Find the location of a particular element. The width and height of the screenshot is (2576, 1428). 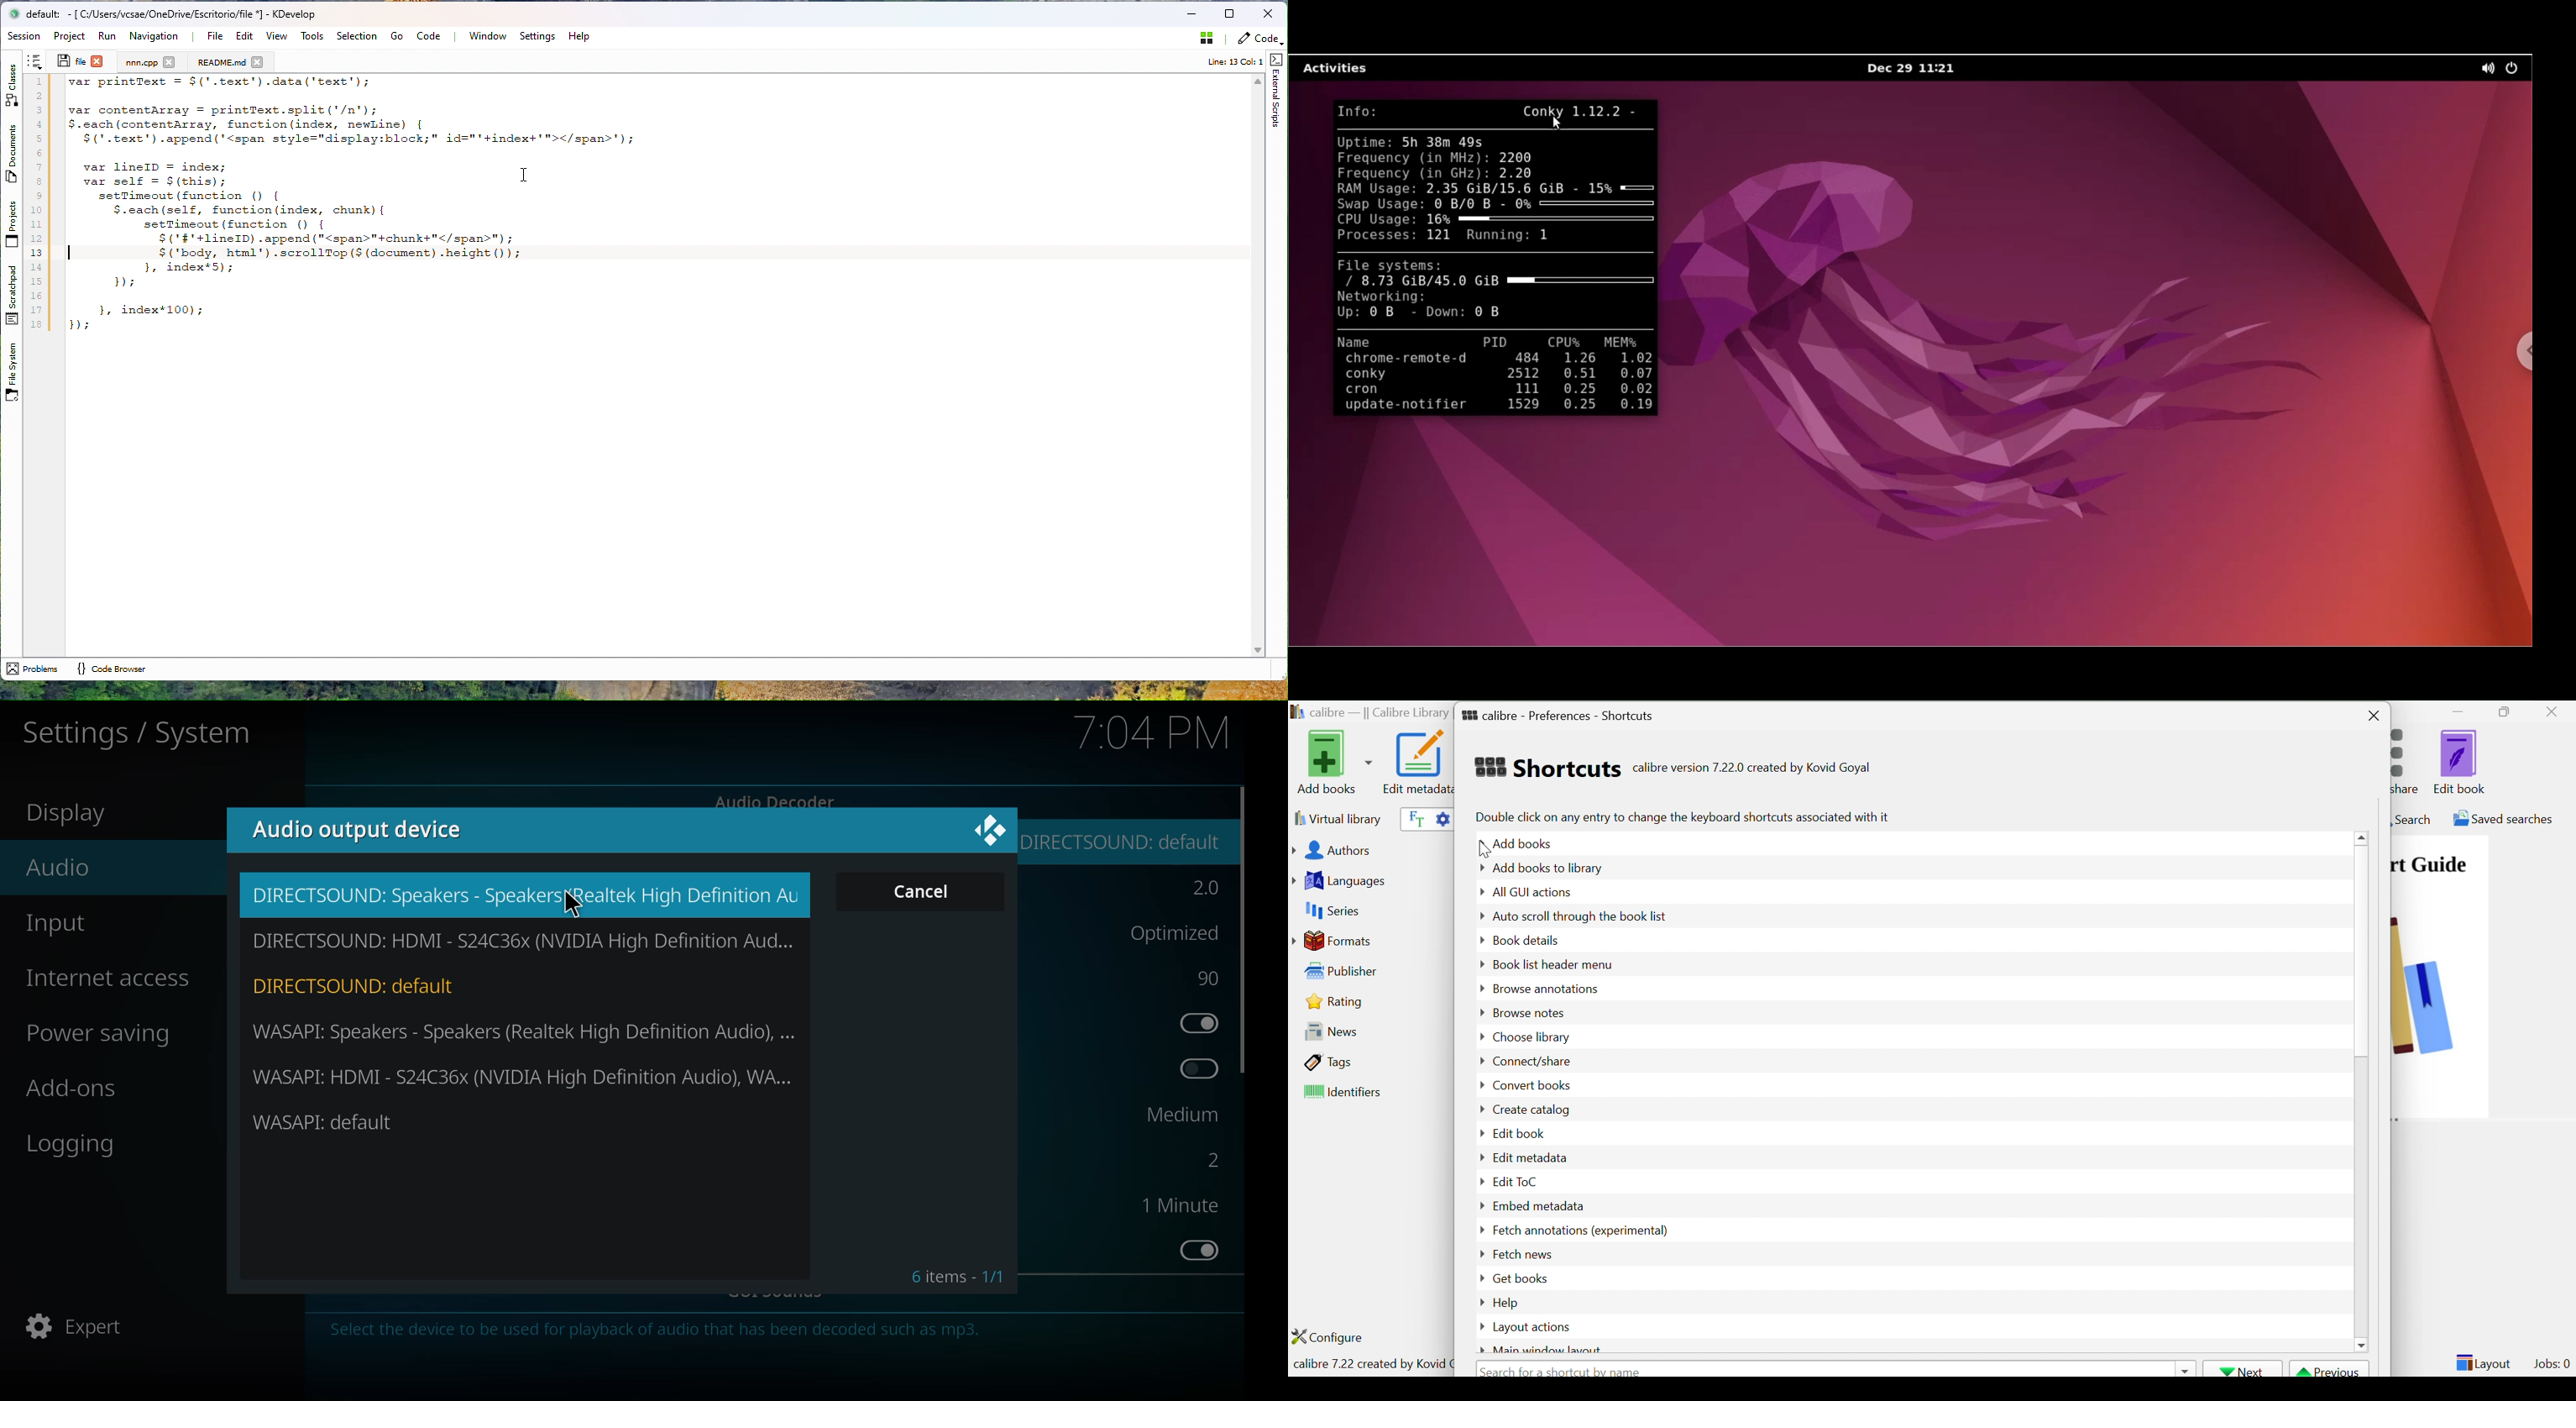

logo is located at coordinates (989, 828).